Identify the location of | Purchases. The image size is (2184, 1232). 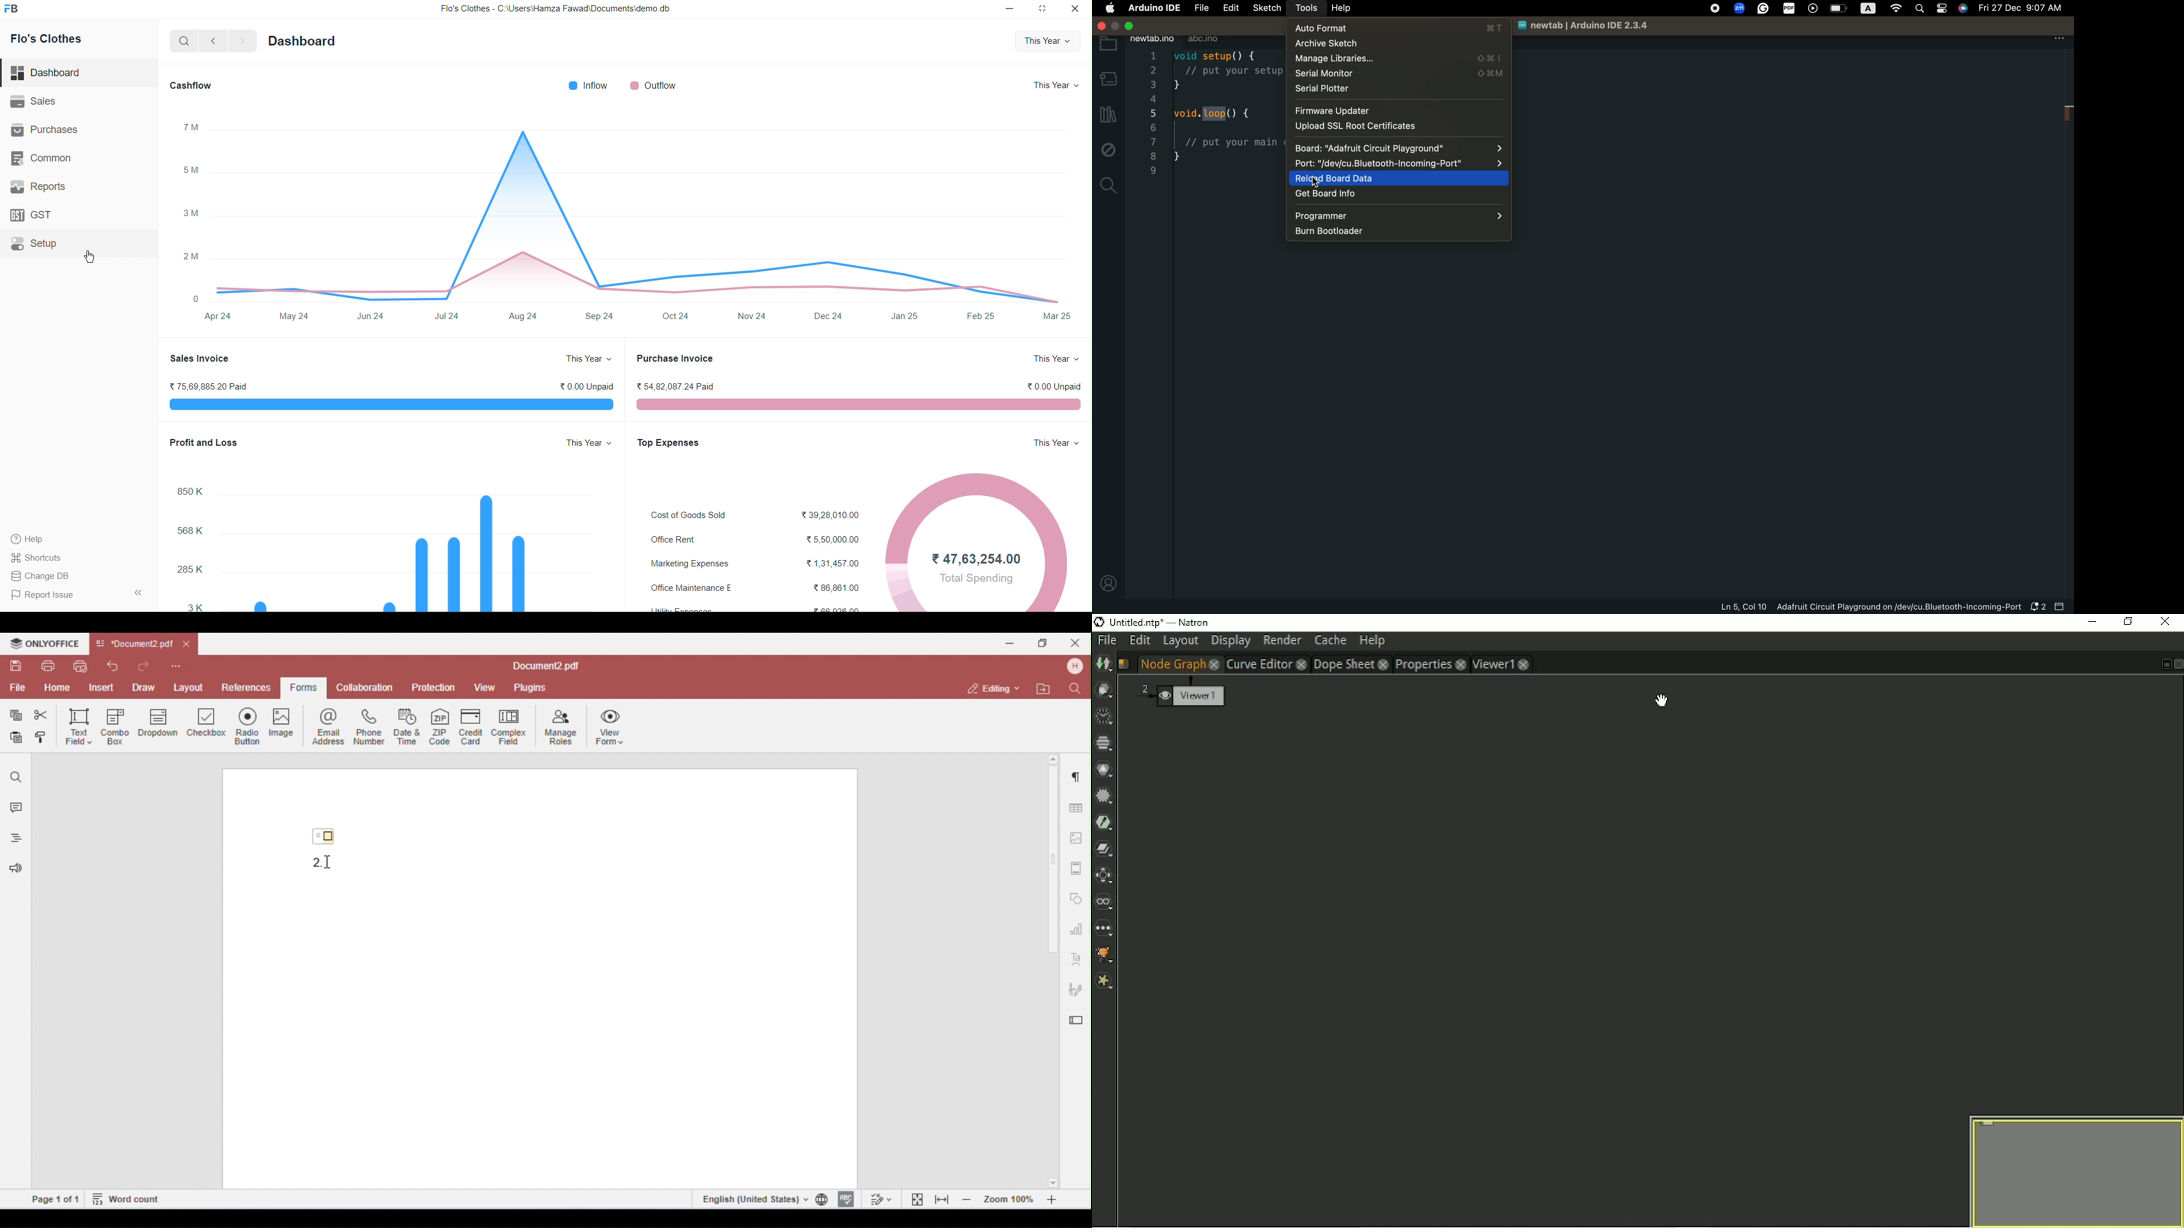
(50, 128).